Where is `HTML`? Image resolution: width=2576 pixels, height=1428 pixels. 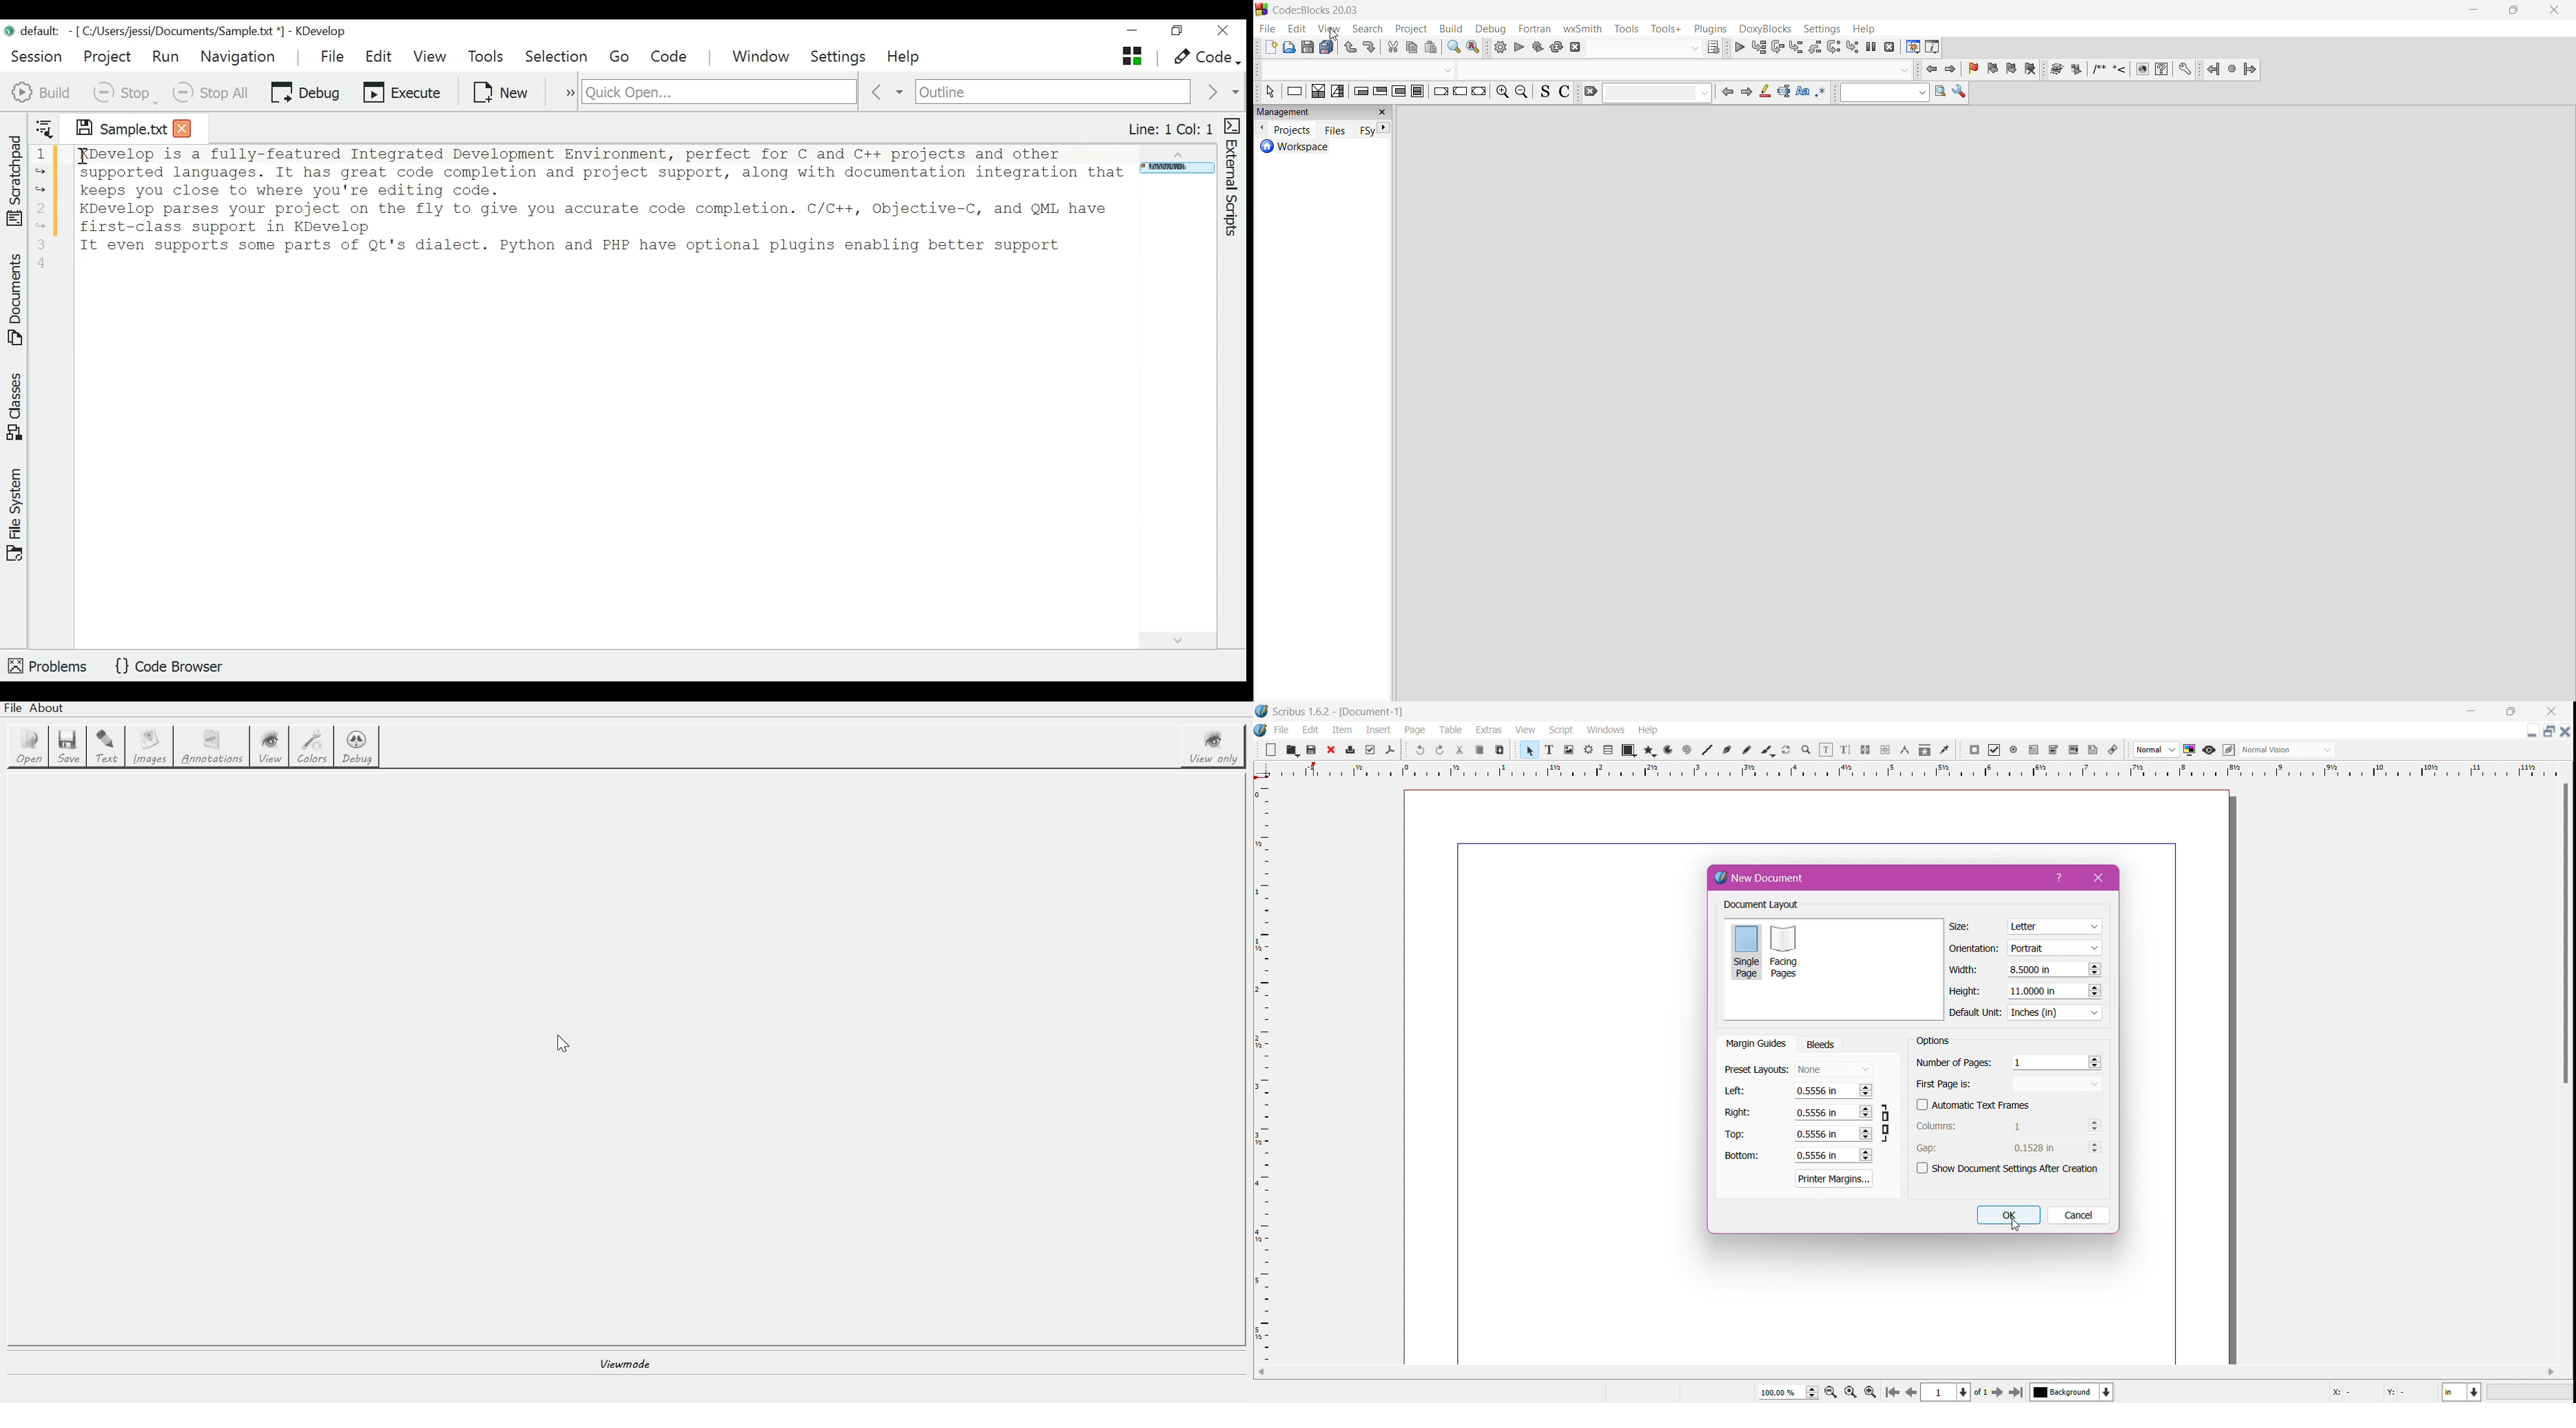
HTML is located at coordinates (2141, 71).